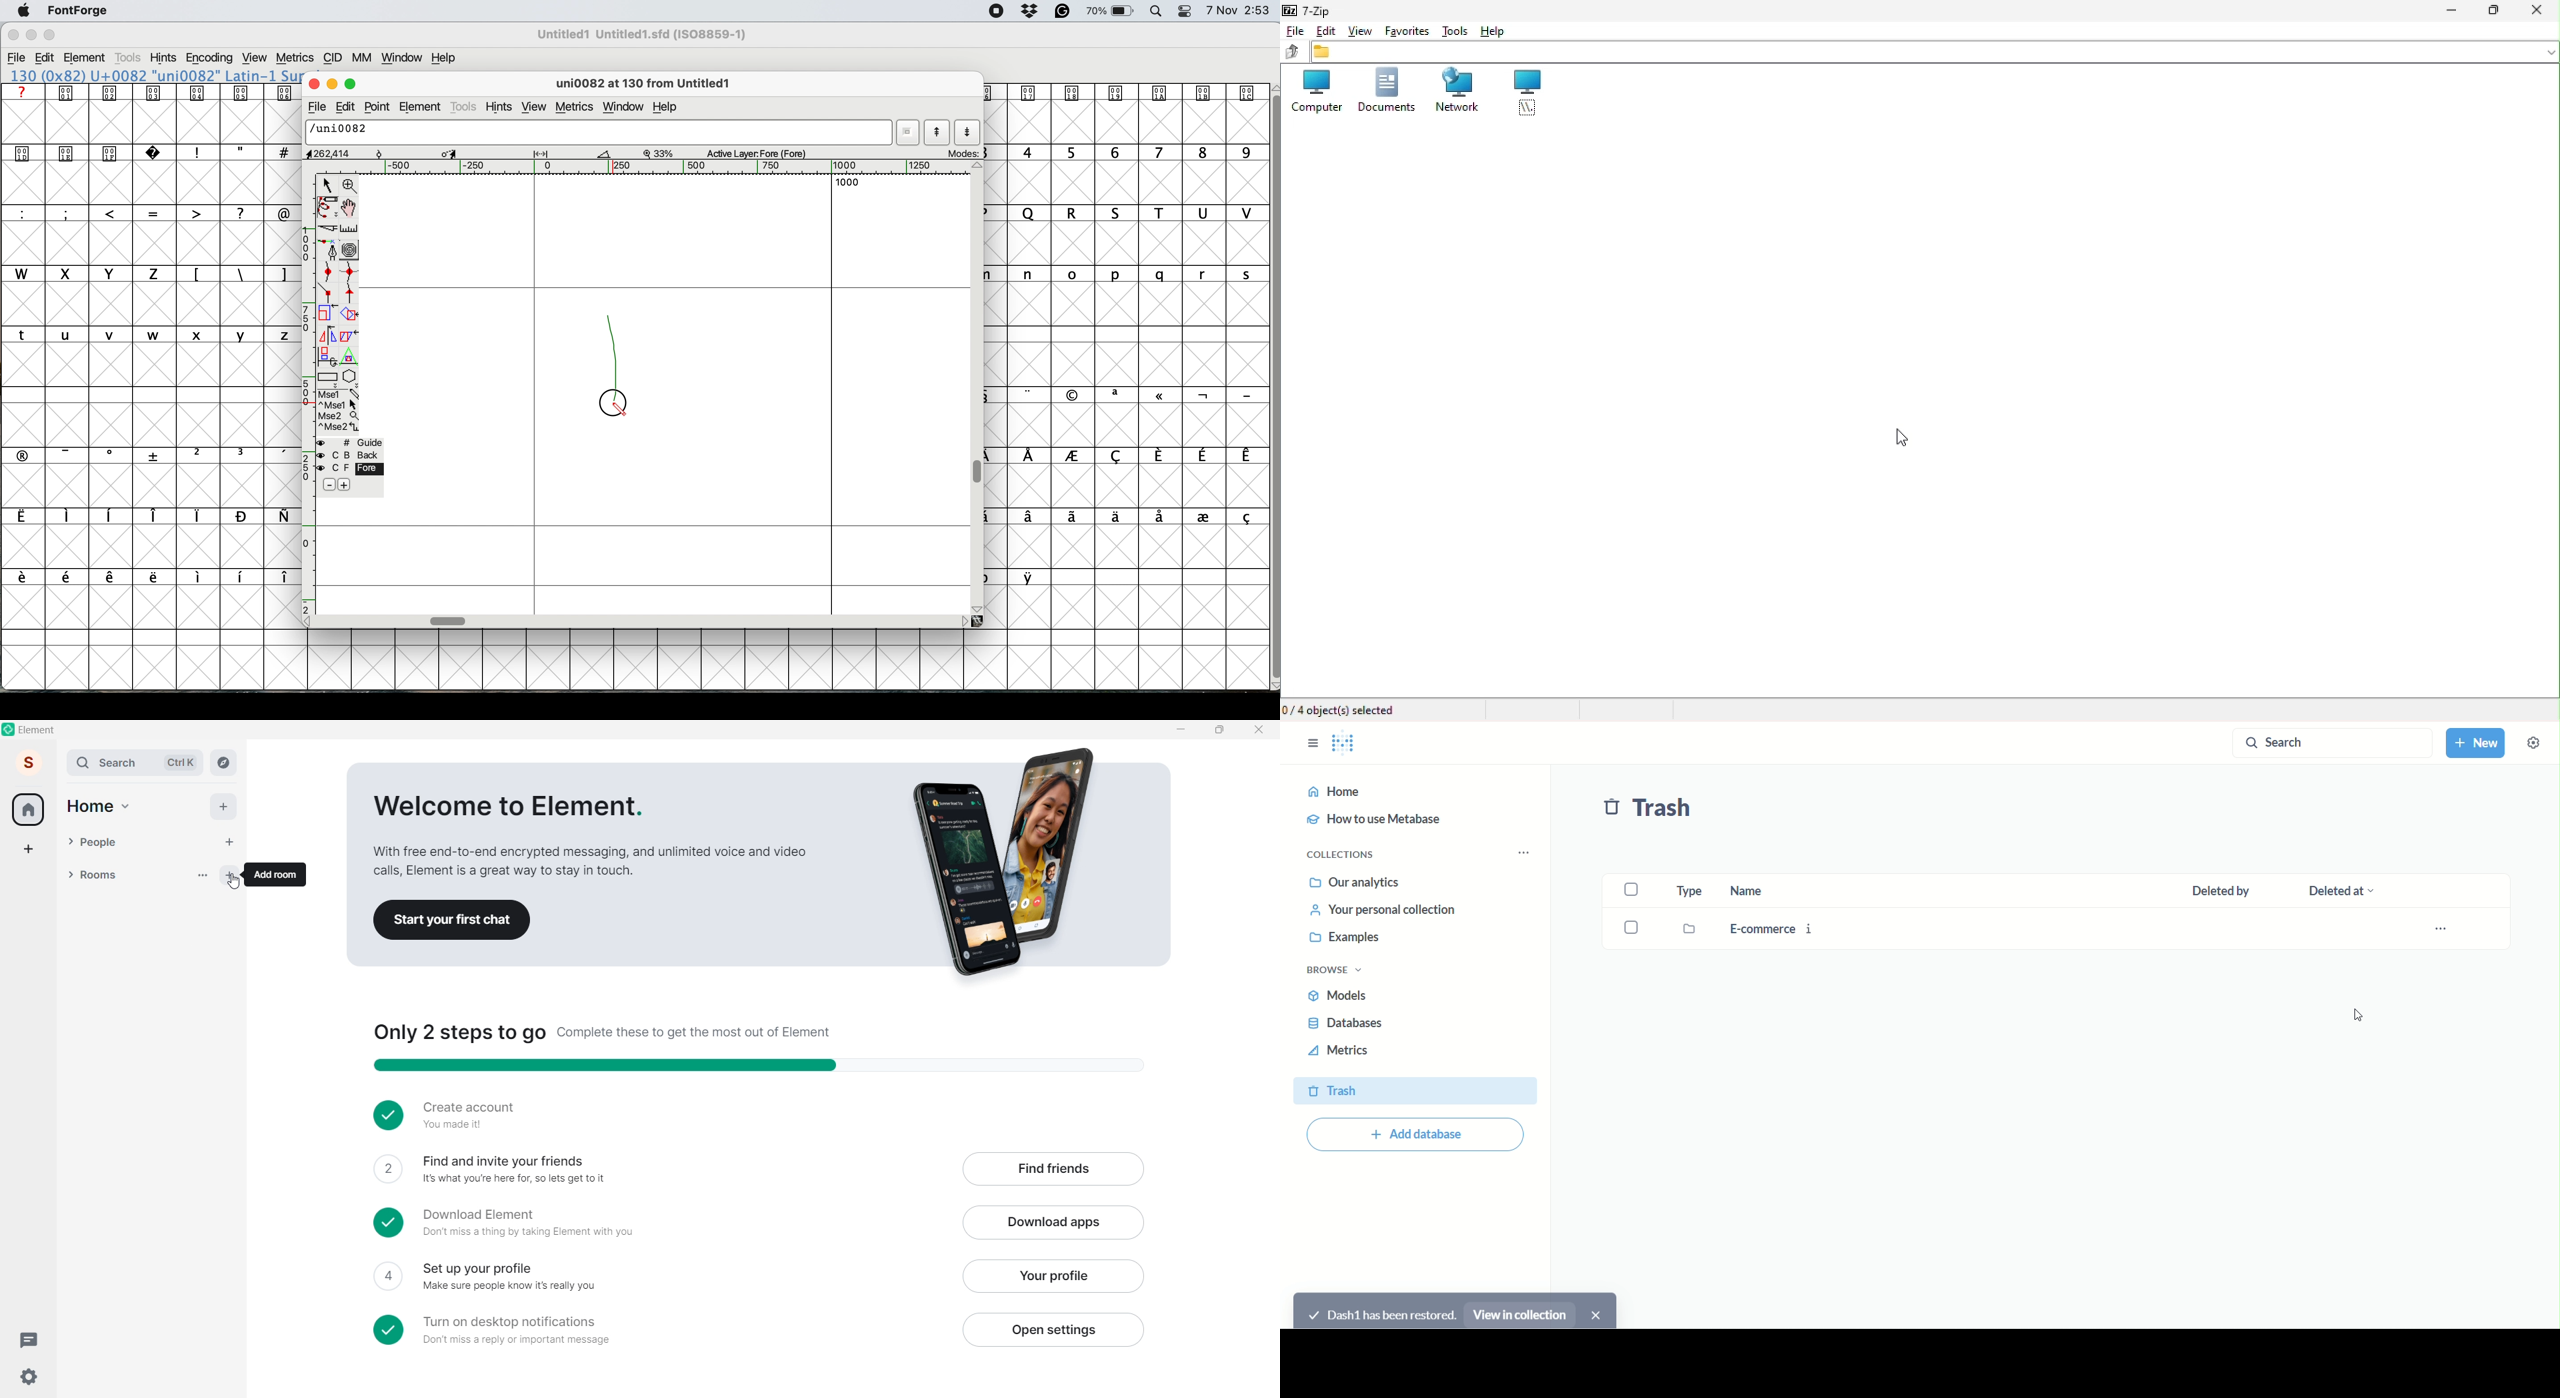 Image resolution: width=2576 pixels, height=1400 pixels. I want to click on Create account we made it!, so click(751, 1114).